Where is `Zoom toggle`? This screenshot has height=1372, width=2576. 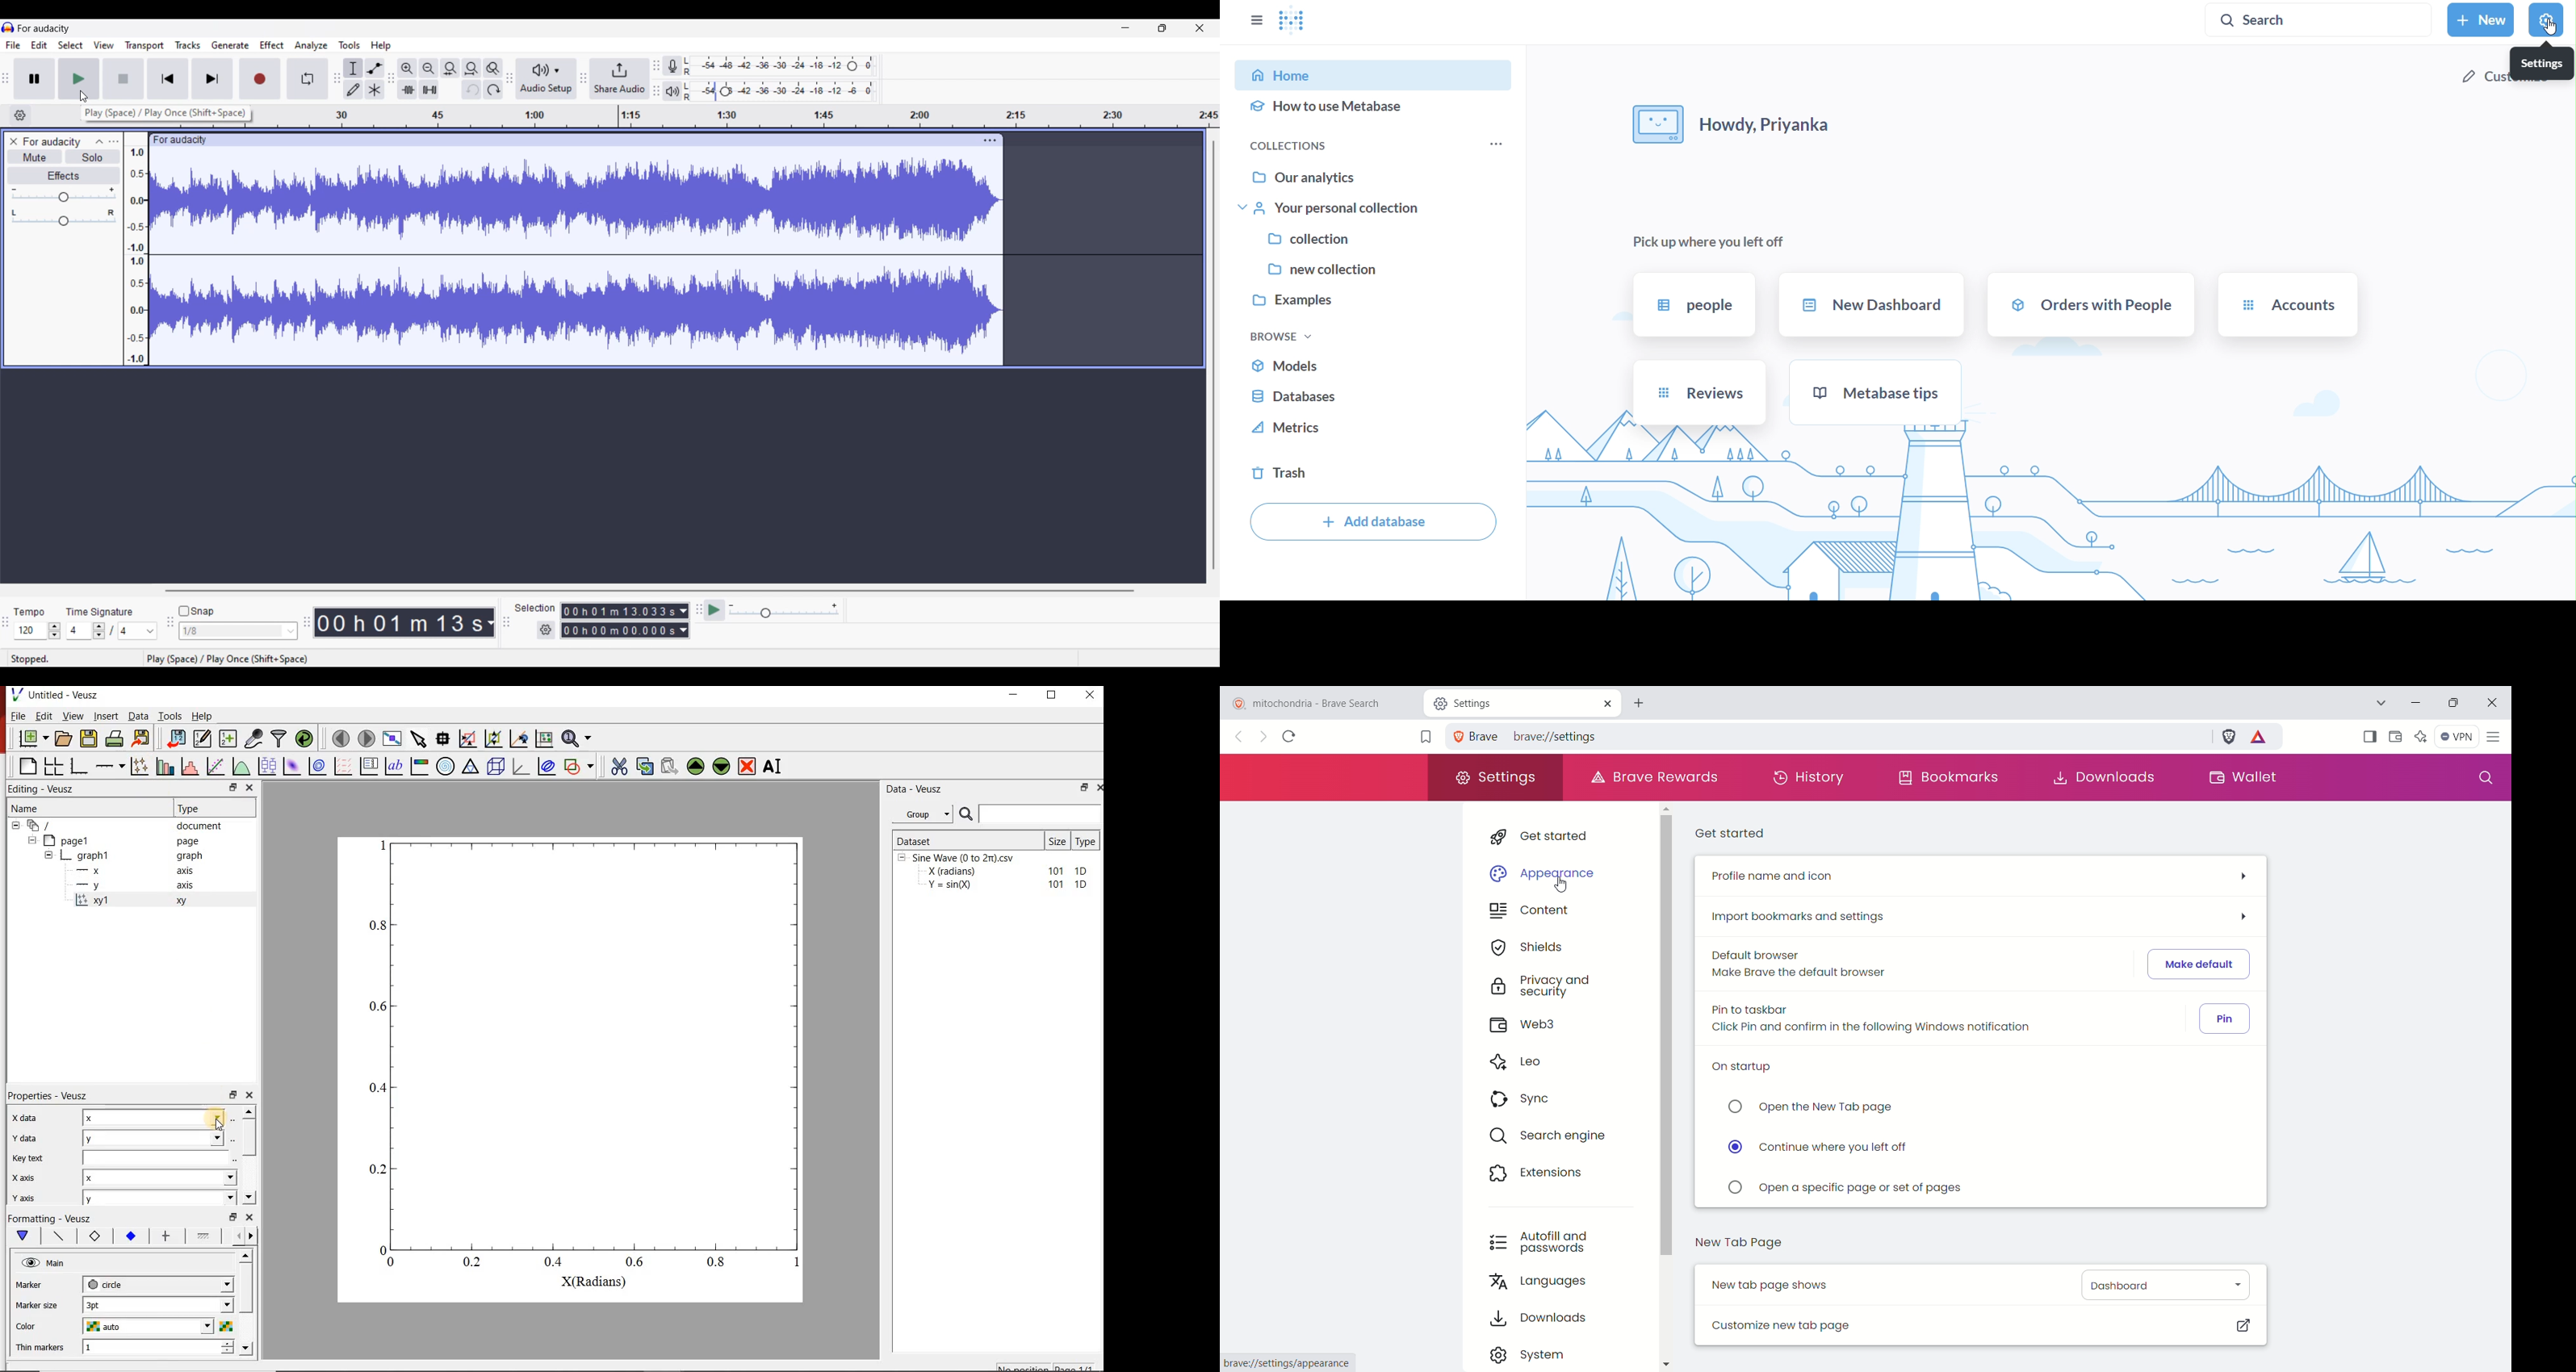
Zoom toggle is located at coordinates (493, 69).